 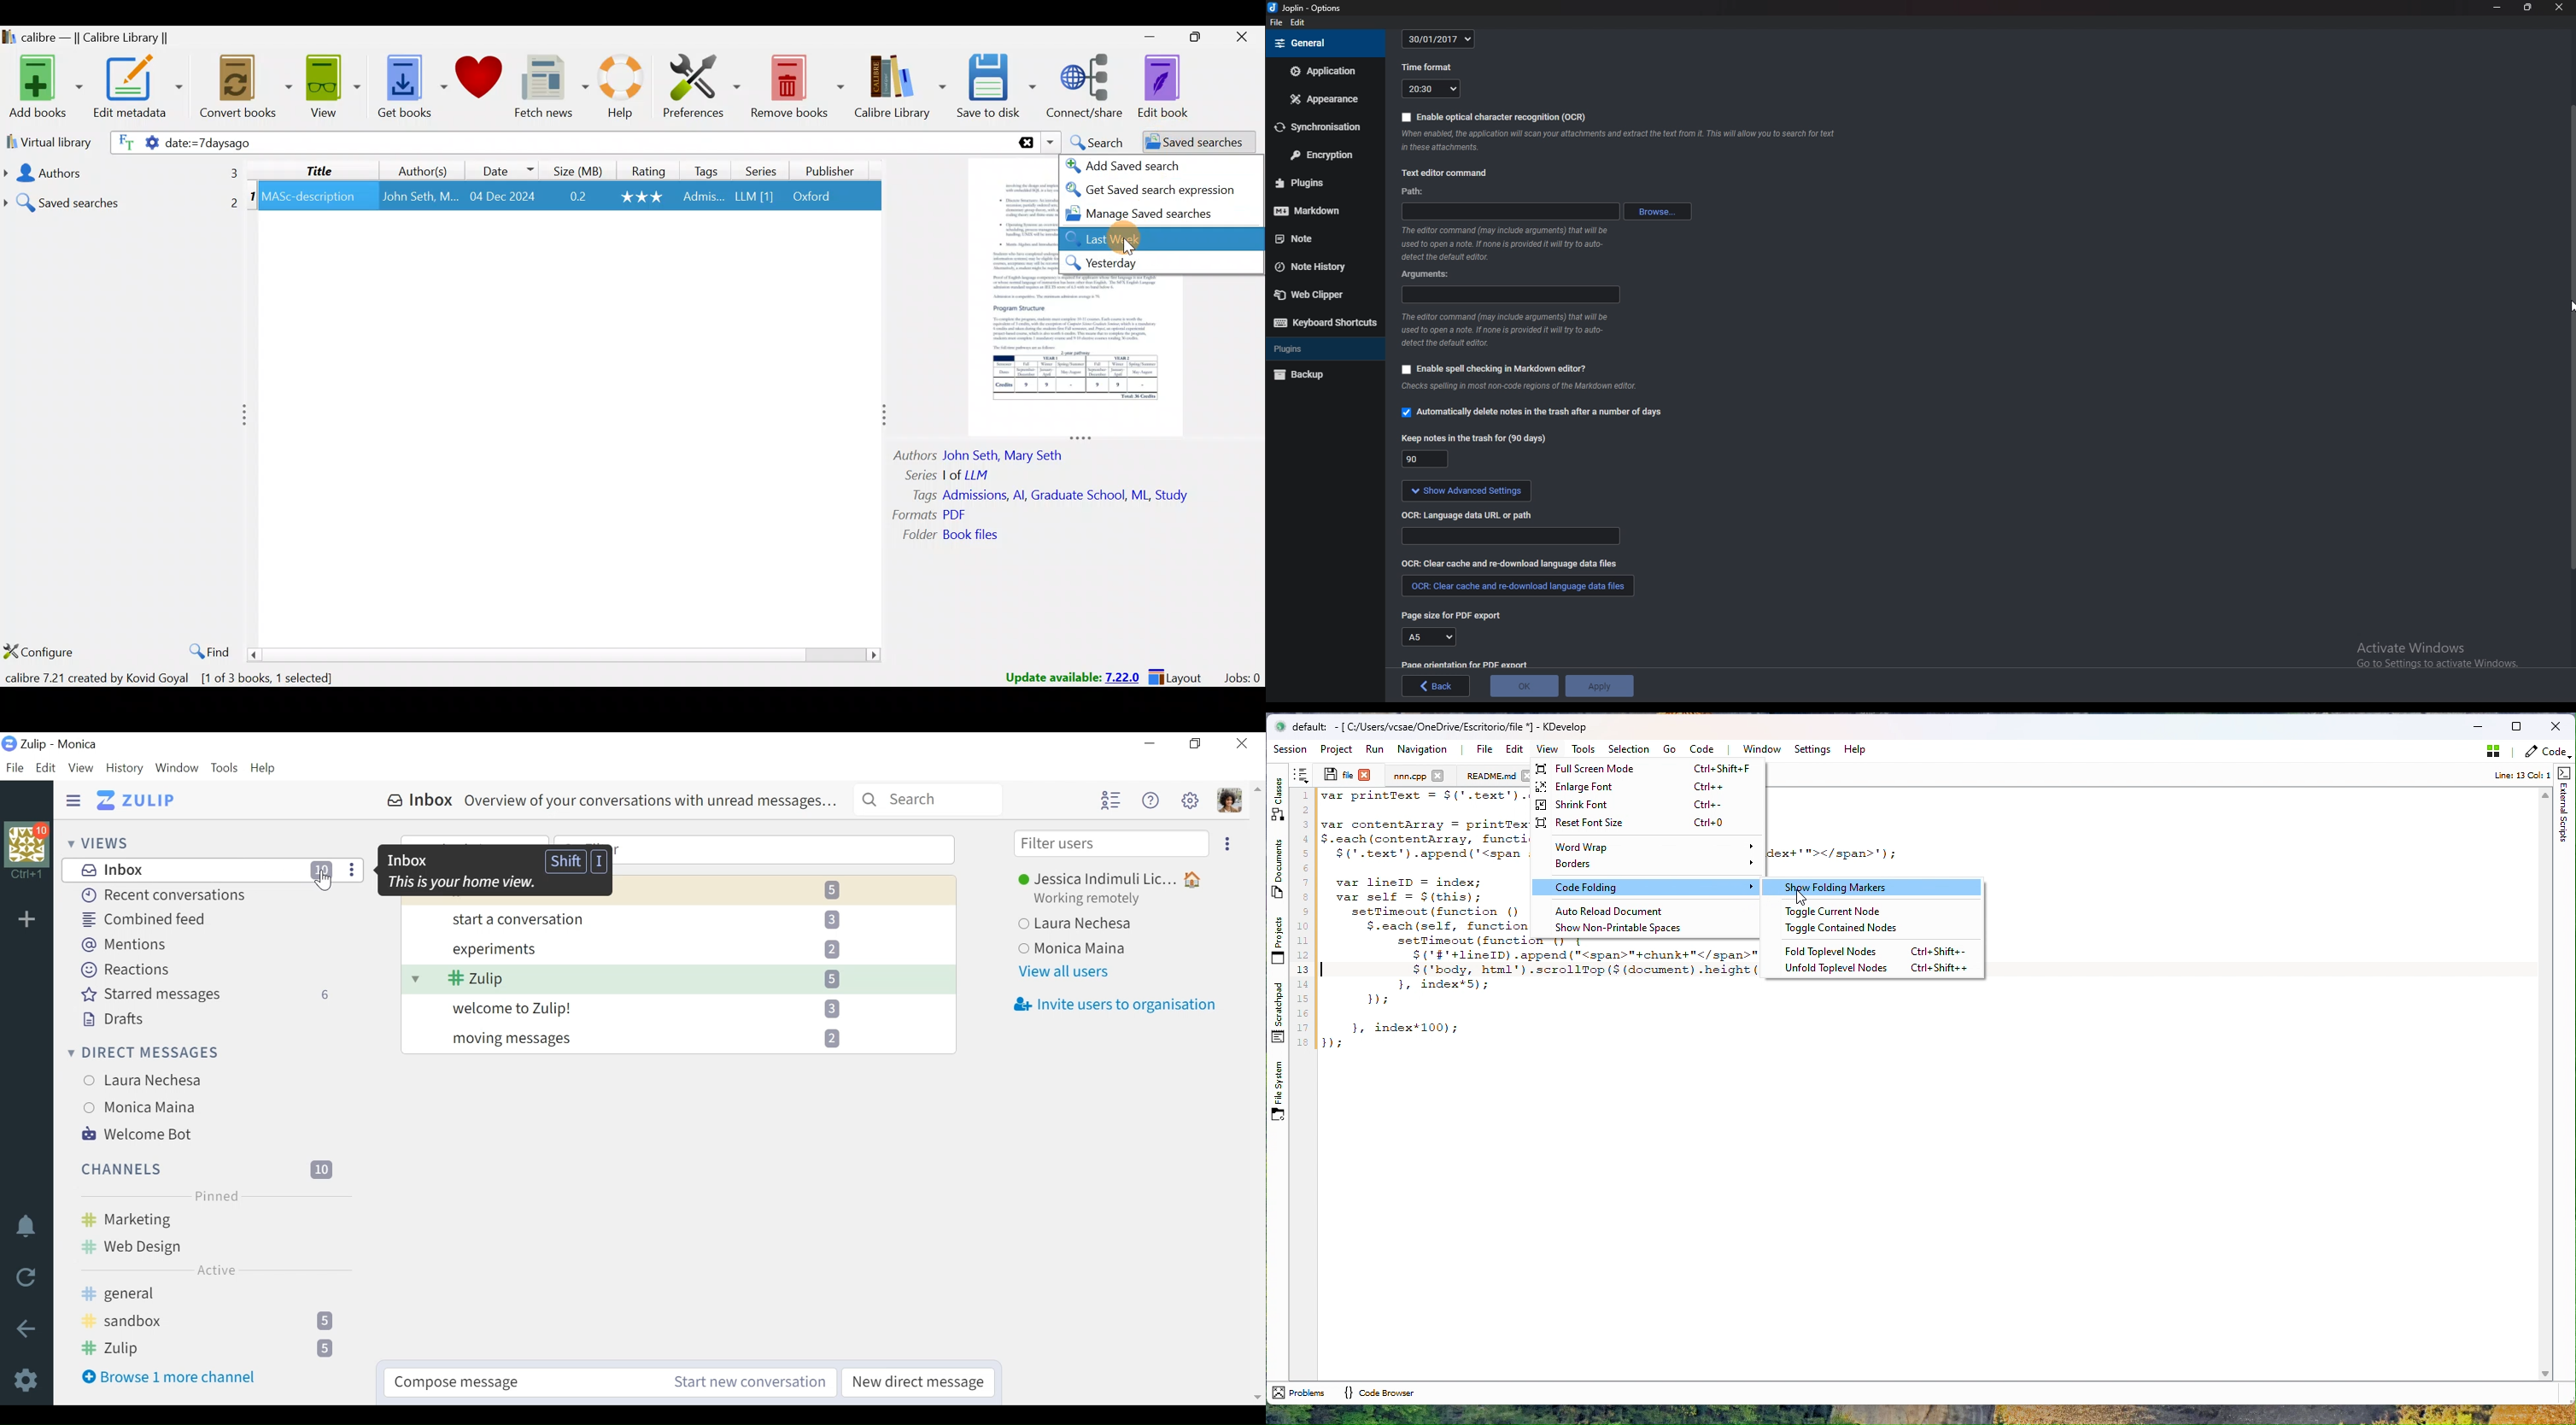 I want to click on info on editor command, so click(x=1506, y=244).